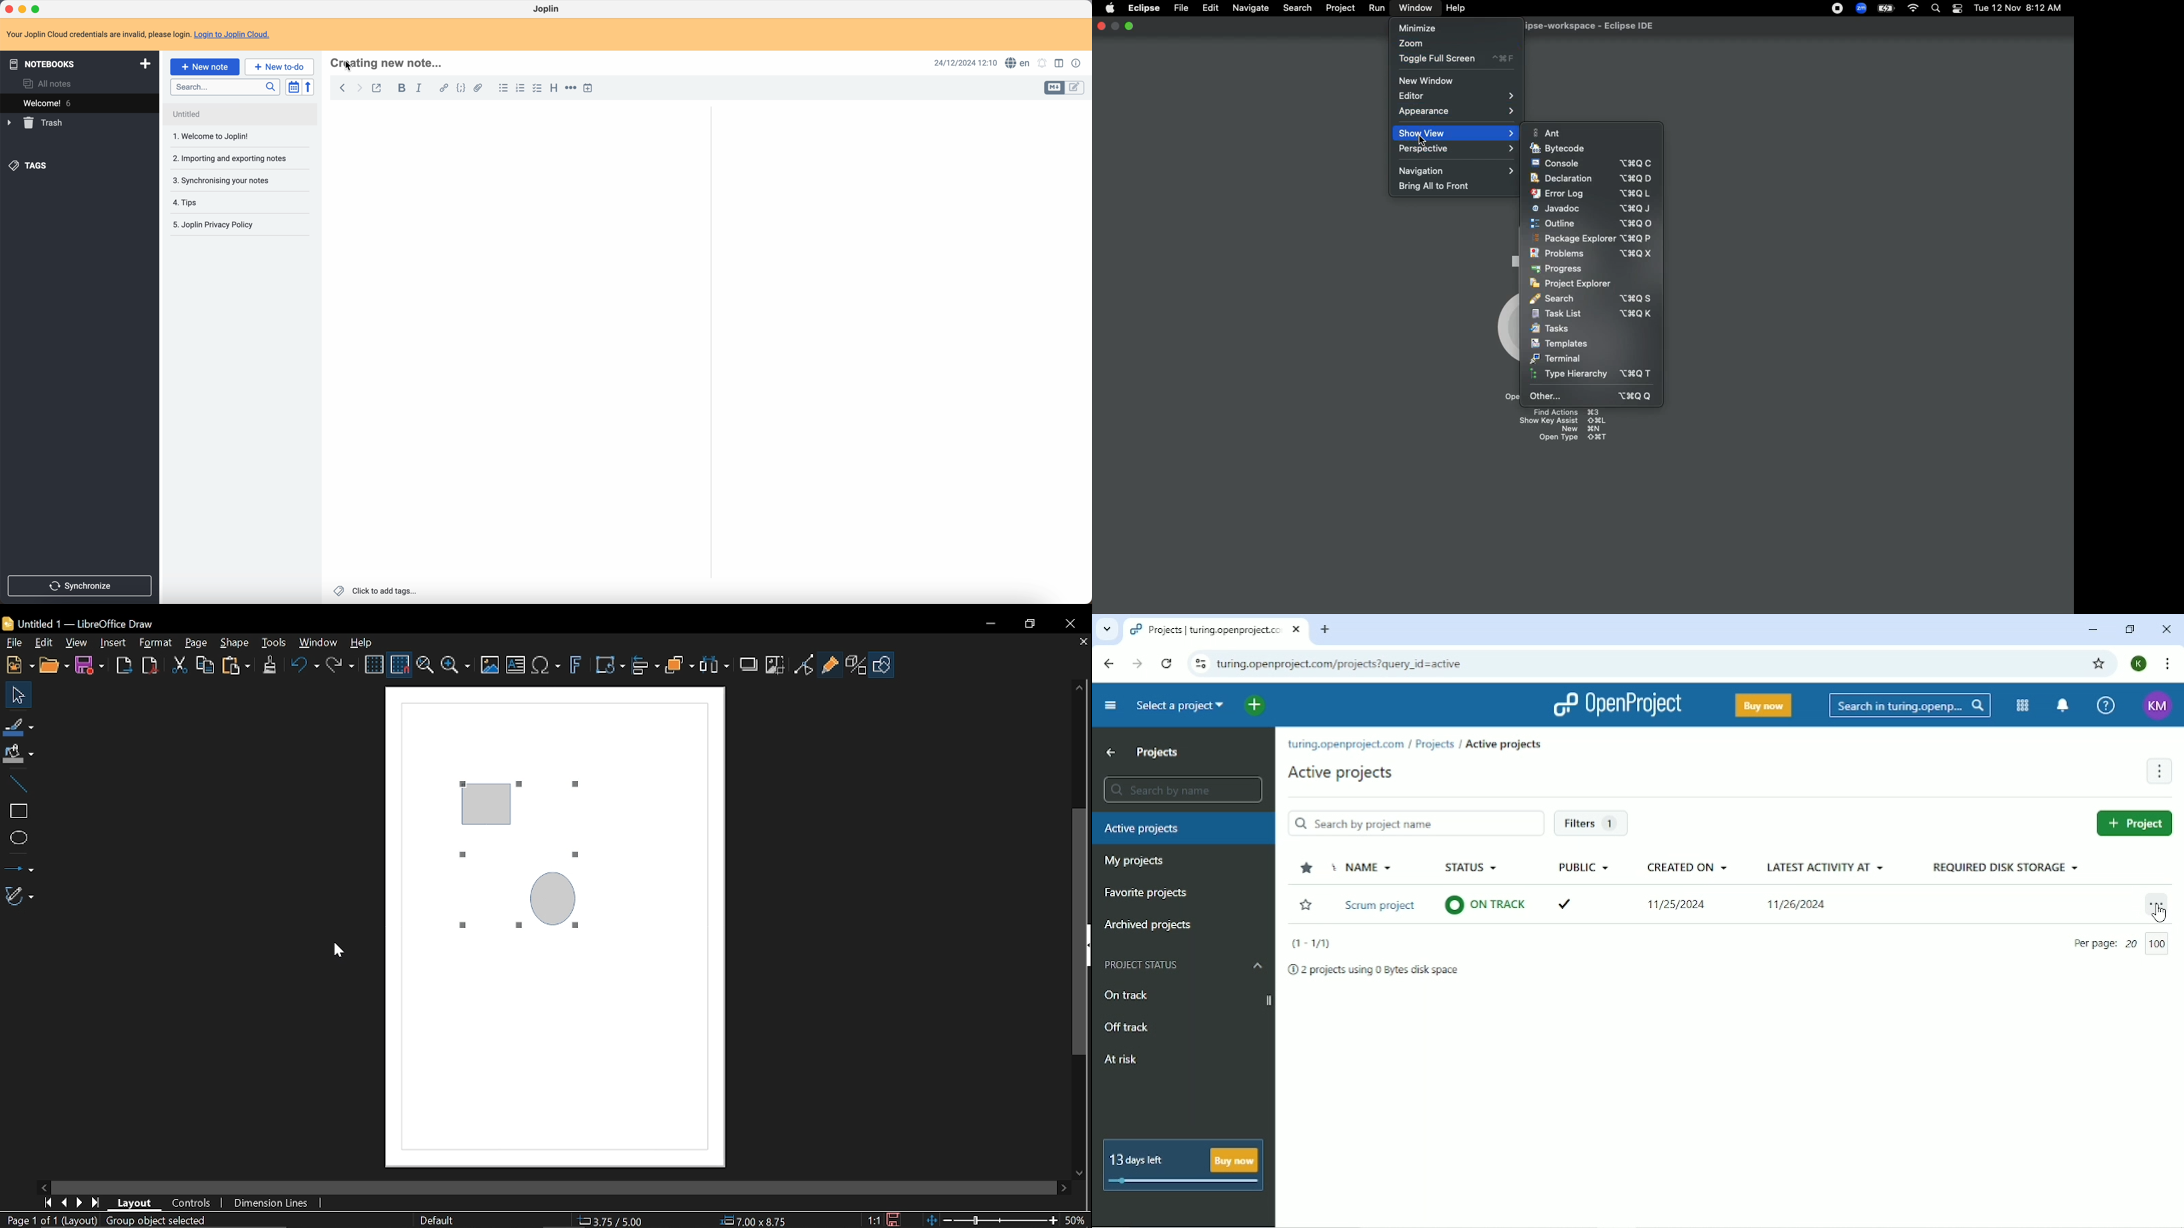 Image resolution: width=2184 pixels, height=1232 pixels. What do you see at coordinates (1105, 631) in the screenshot?
I see `other tabs` at bounding box center [1105, 631].